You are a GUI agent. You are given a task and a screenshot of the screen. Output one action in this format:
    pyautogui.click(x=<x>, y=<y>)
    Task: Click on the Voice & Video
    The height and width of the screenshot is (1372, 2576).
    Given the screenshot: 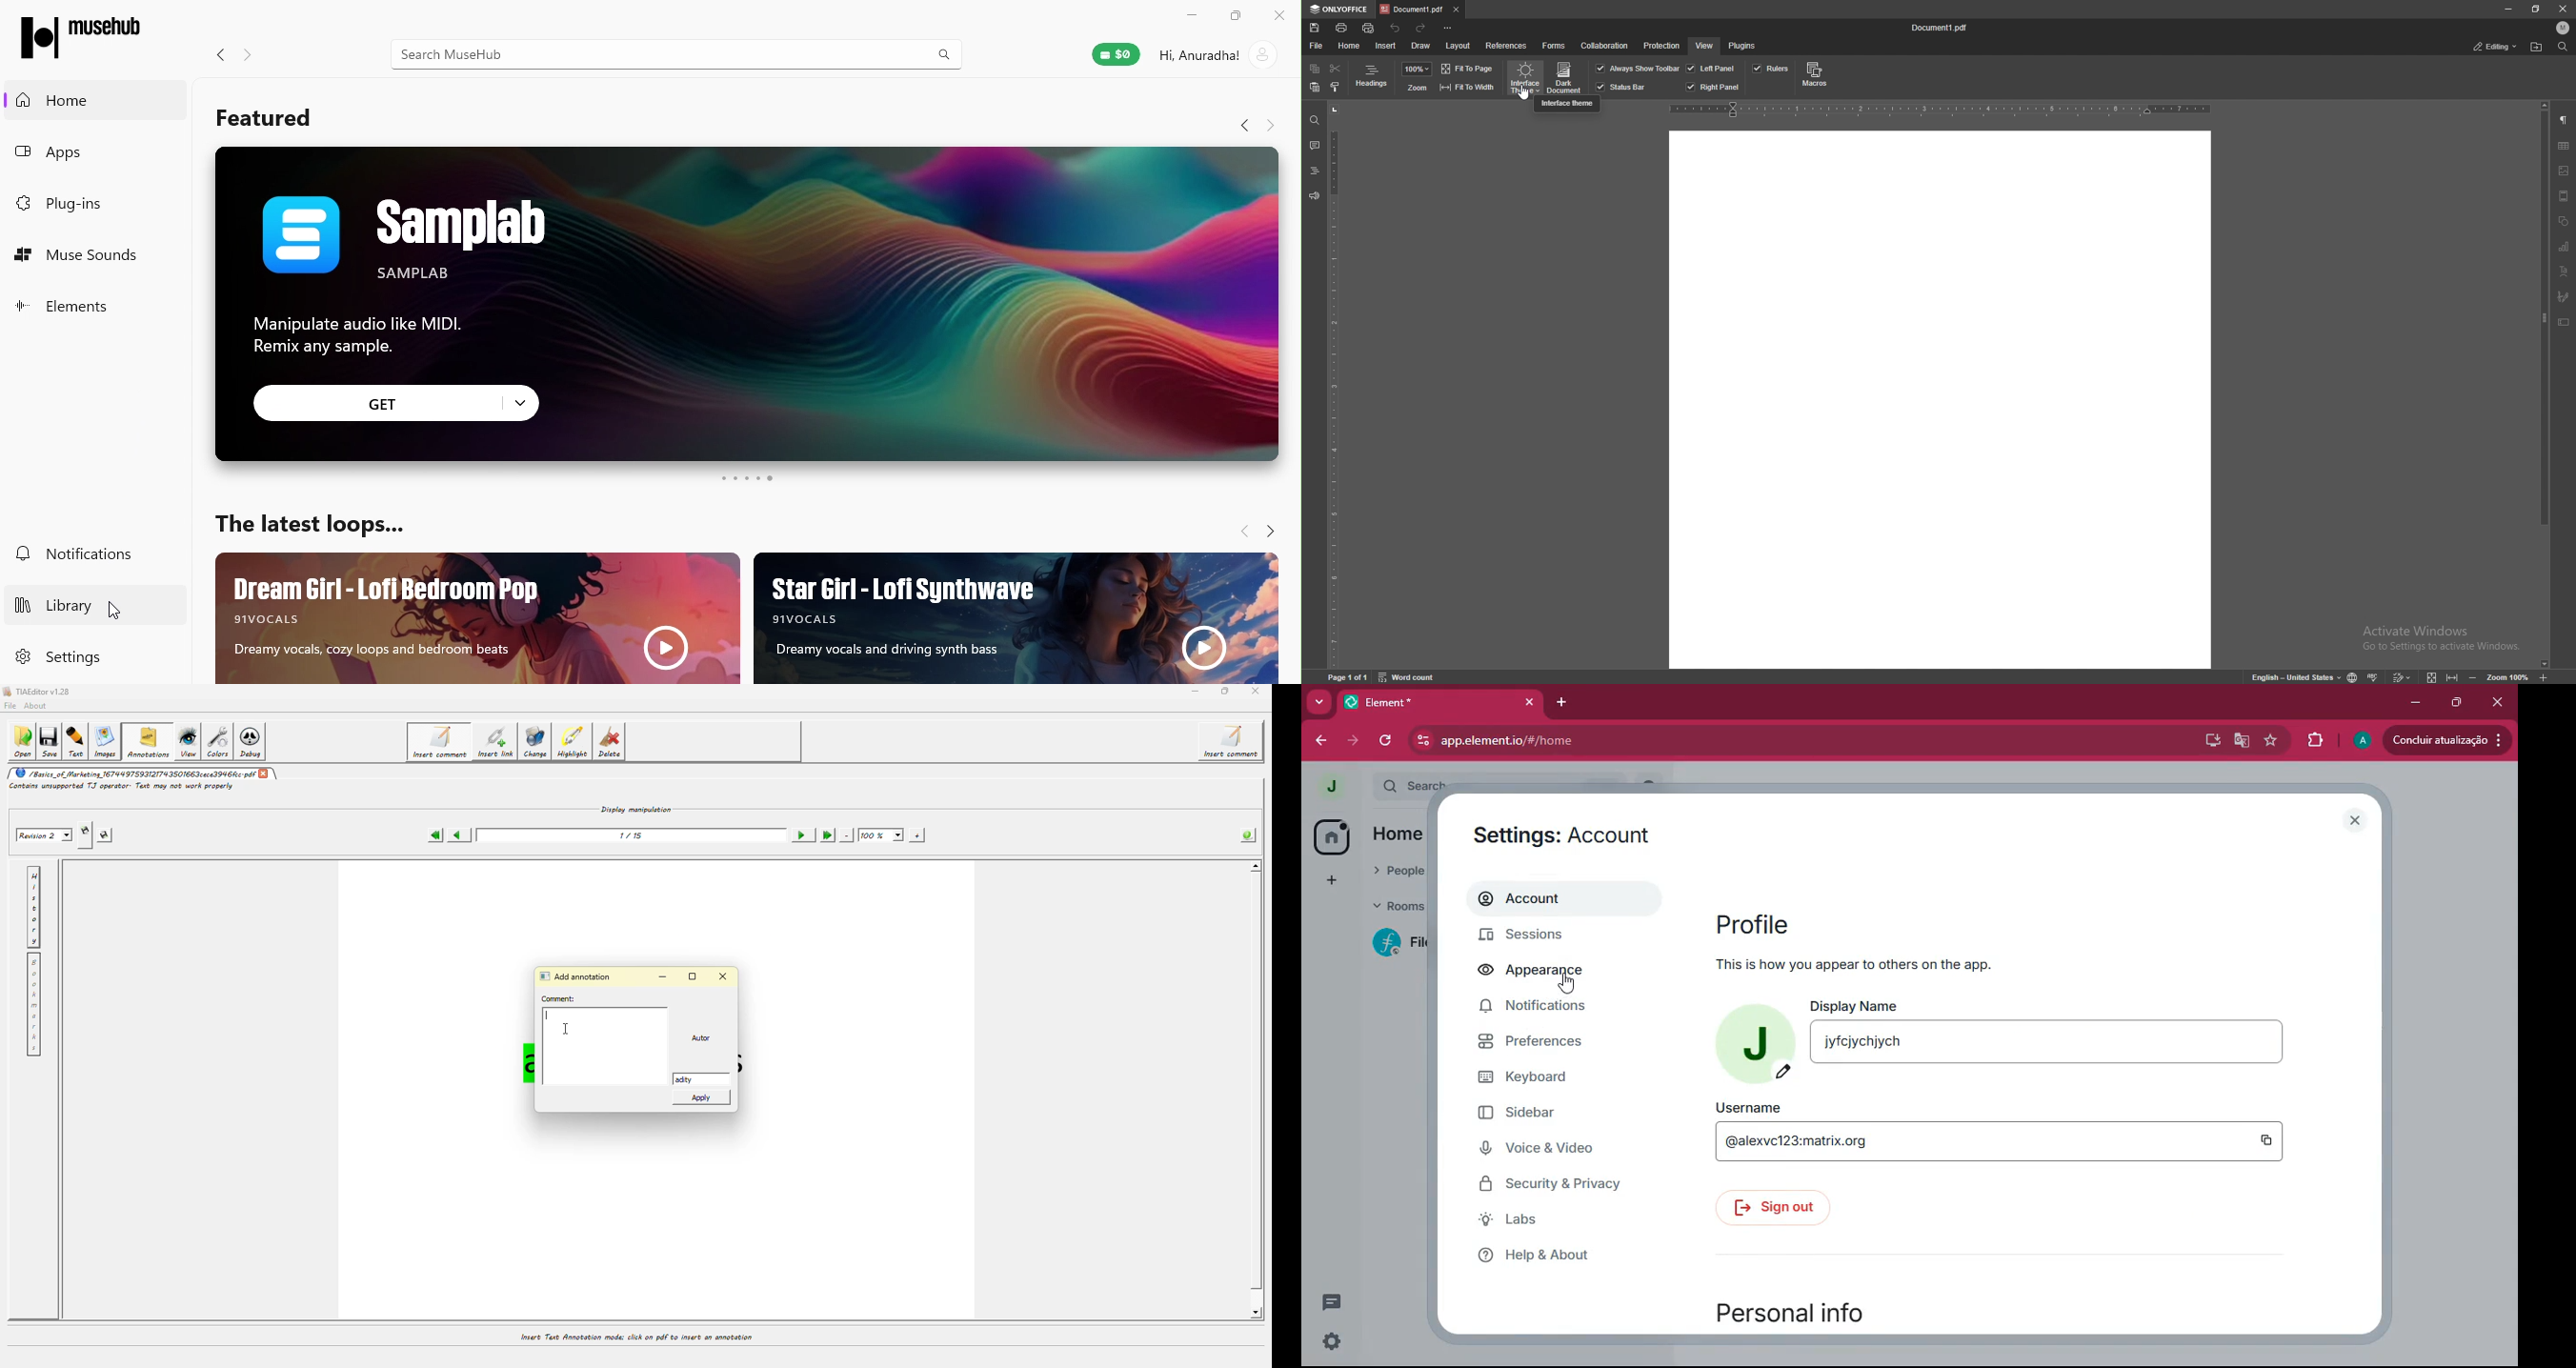 What is the action you would take?
    pyautogui.click(x=1547, y=1145)
    